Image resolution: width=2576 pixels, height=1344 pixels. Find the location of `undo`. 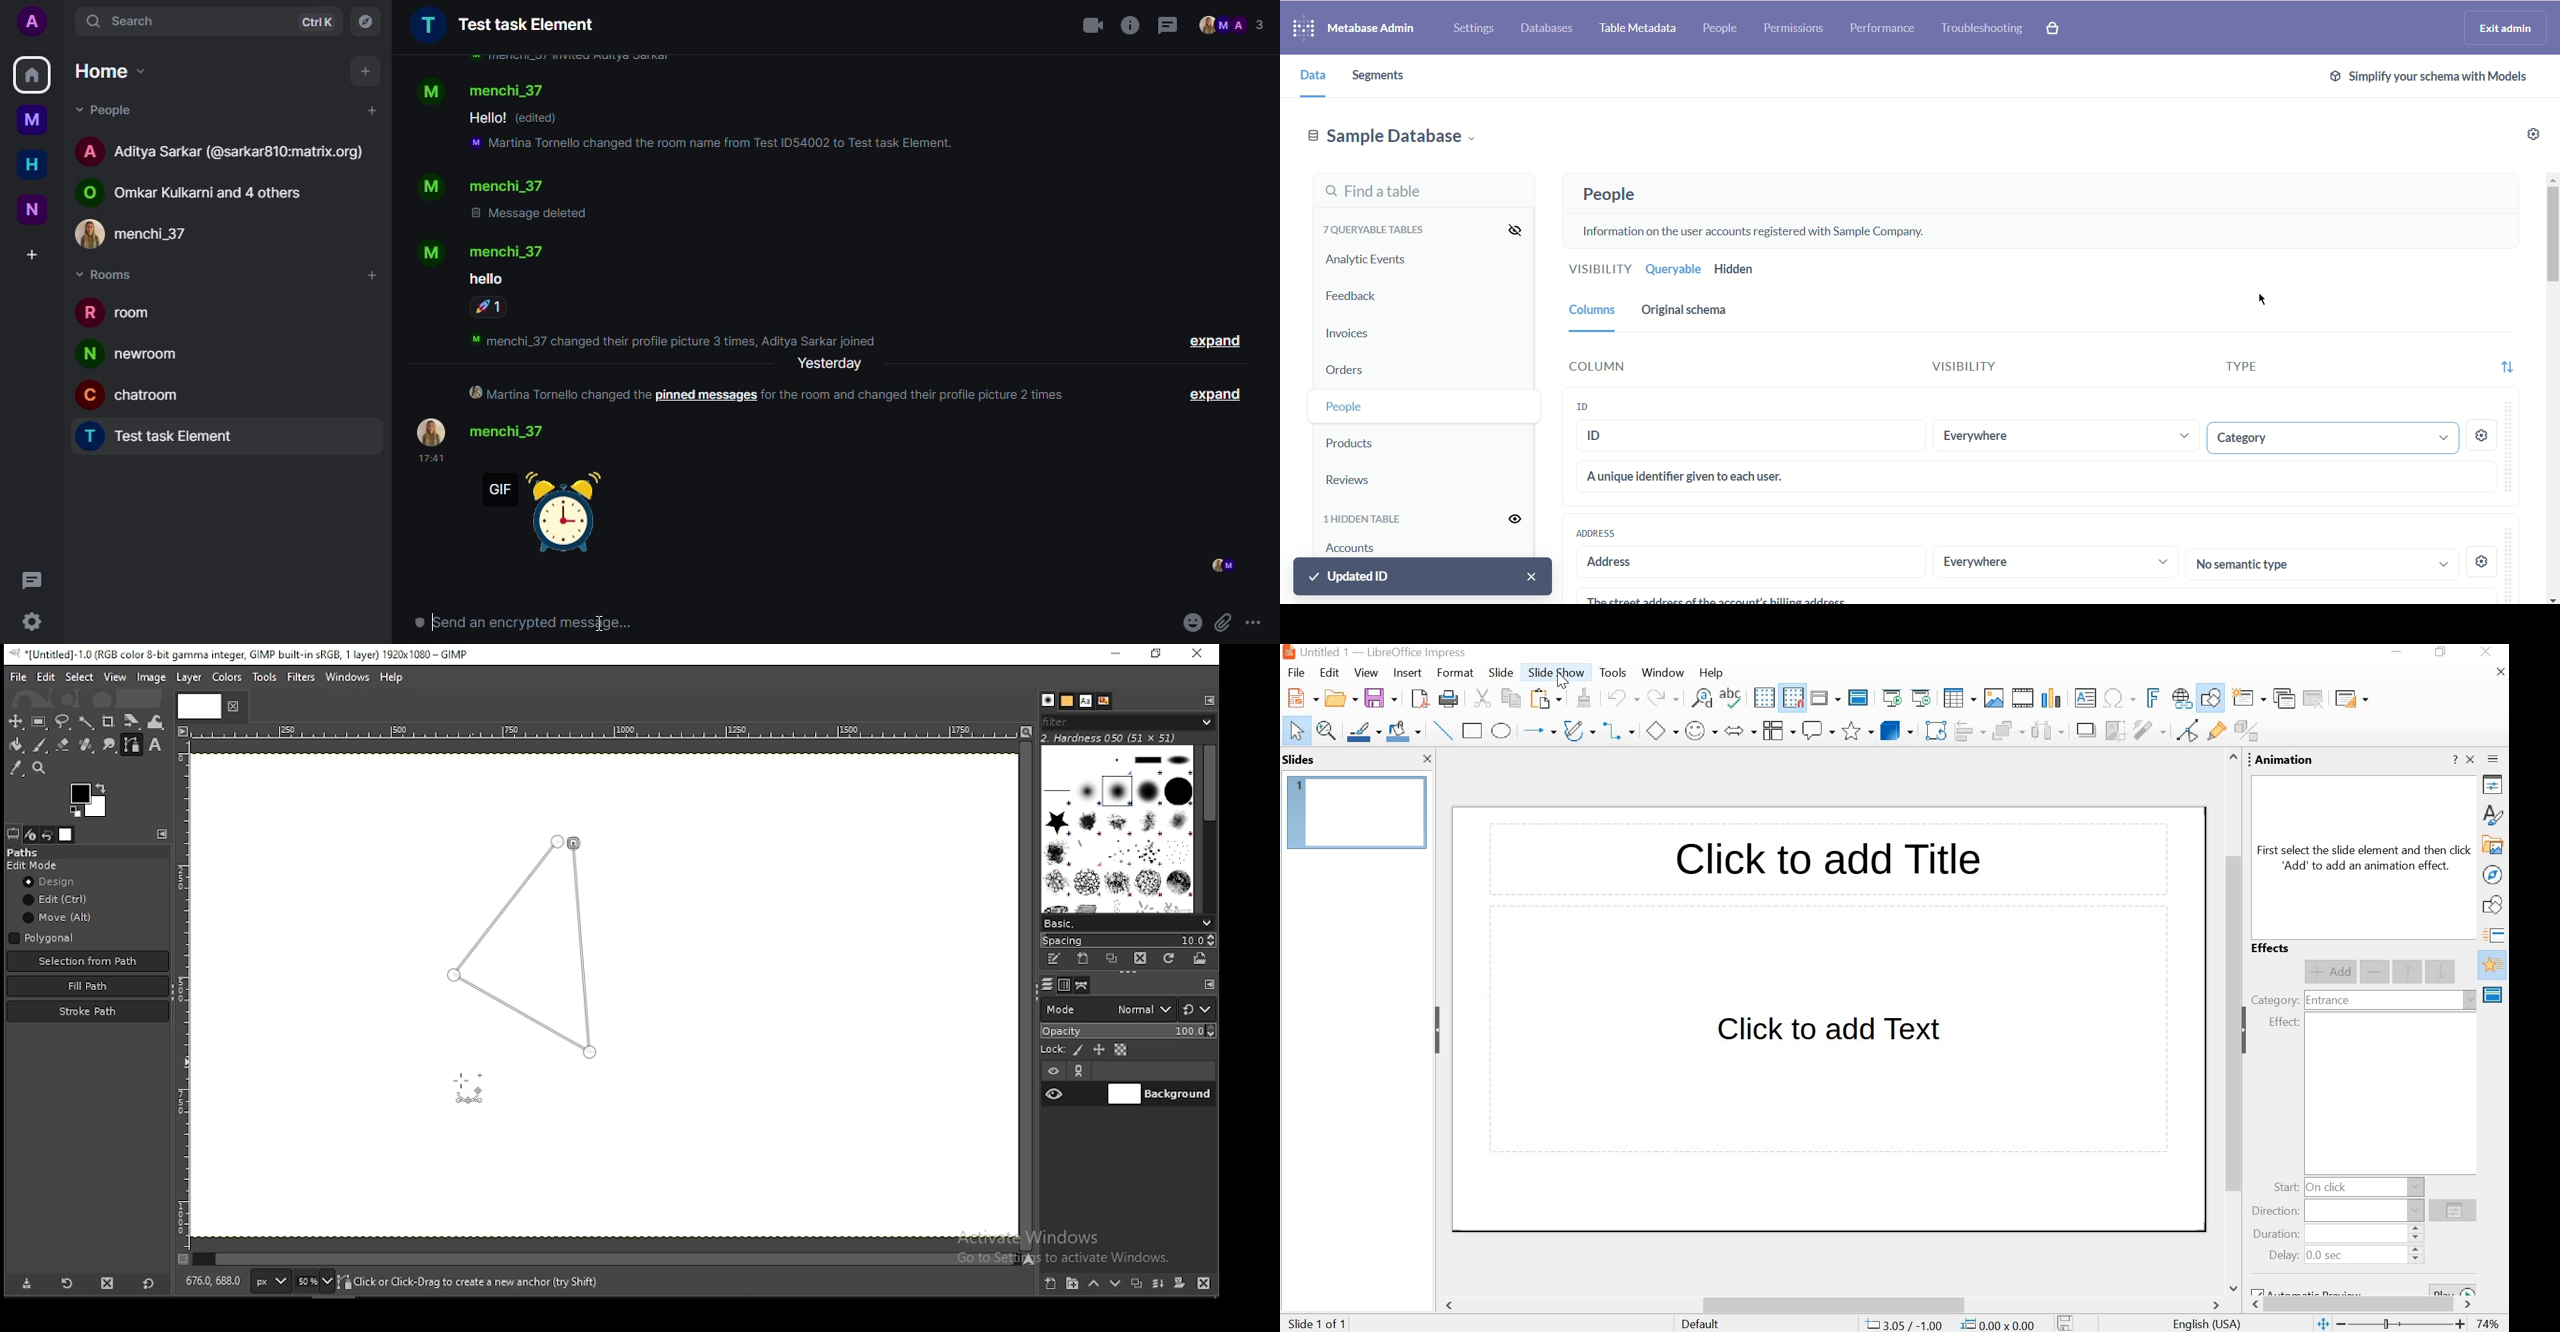

undo is located at coordinates (1621, 697).